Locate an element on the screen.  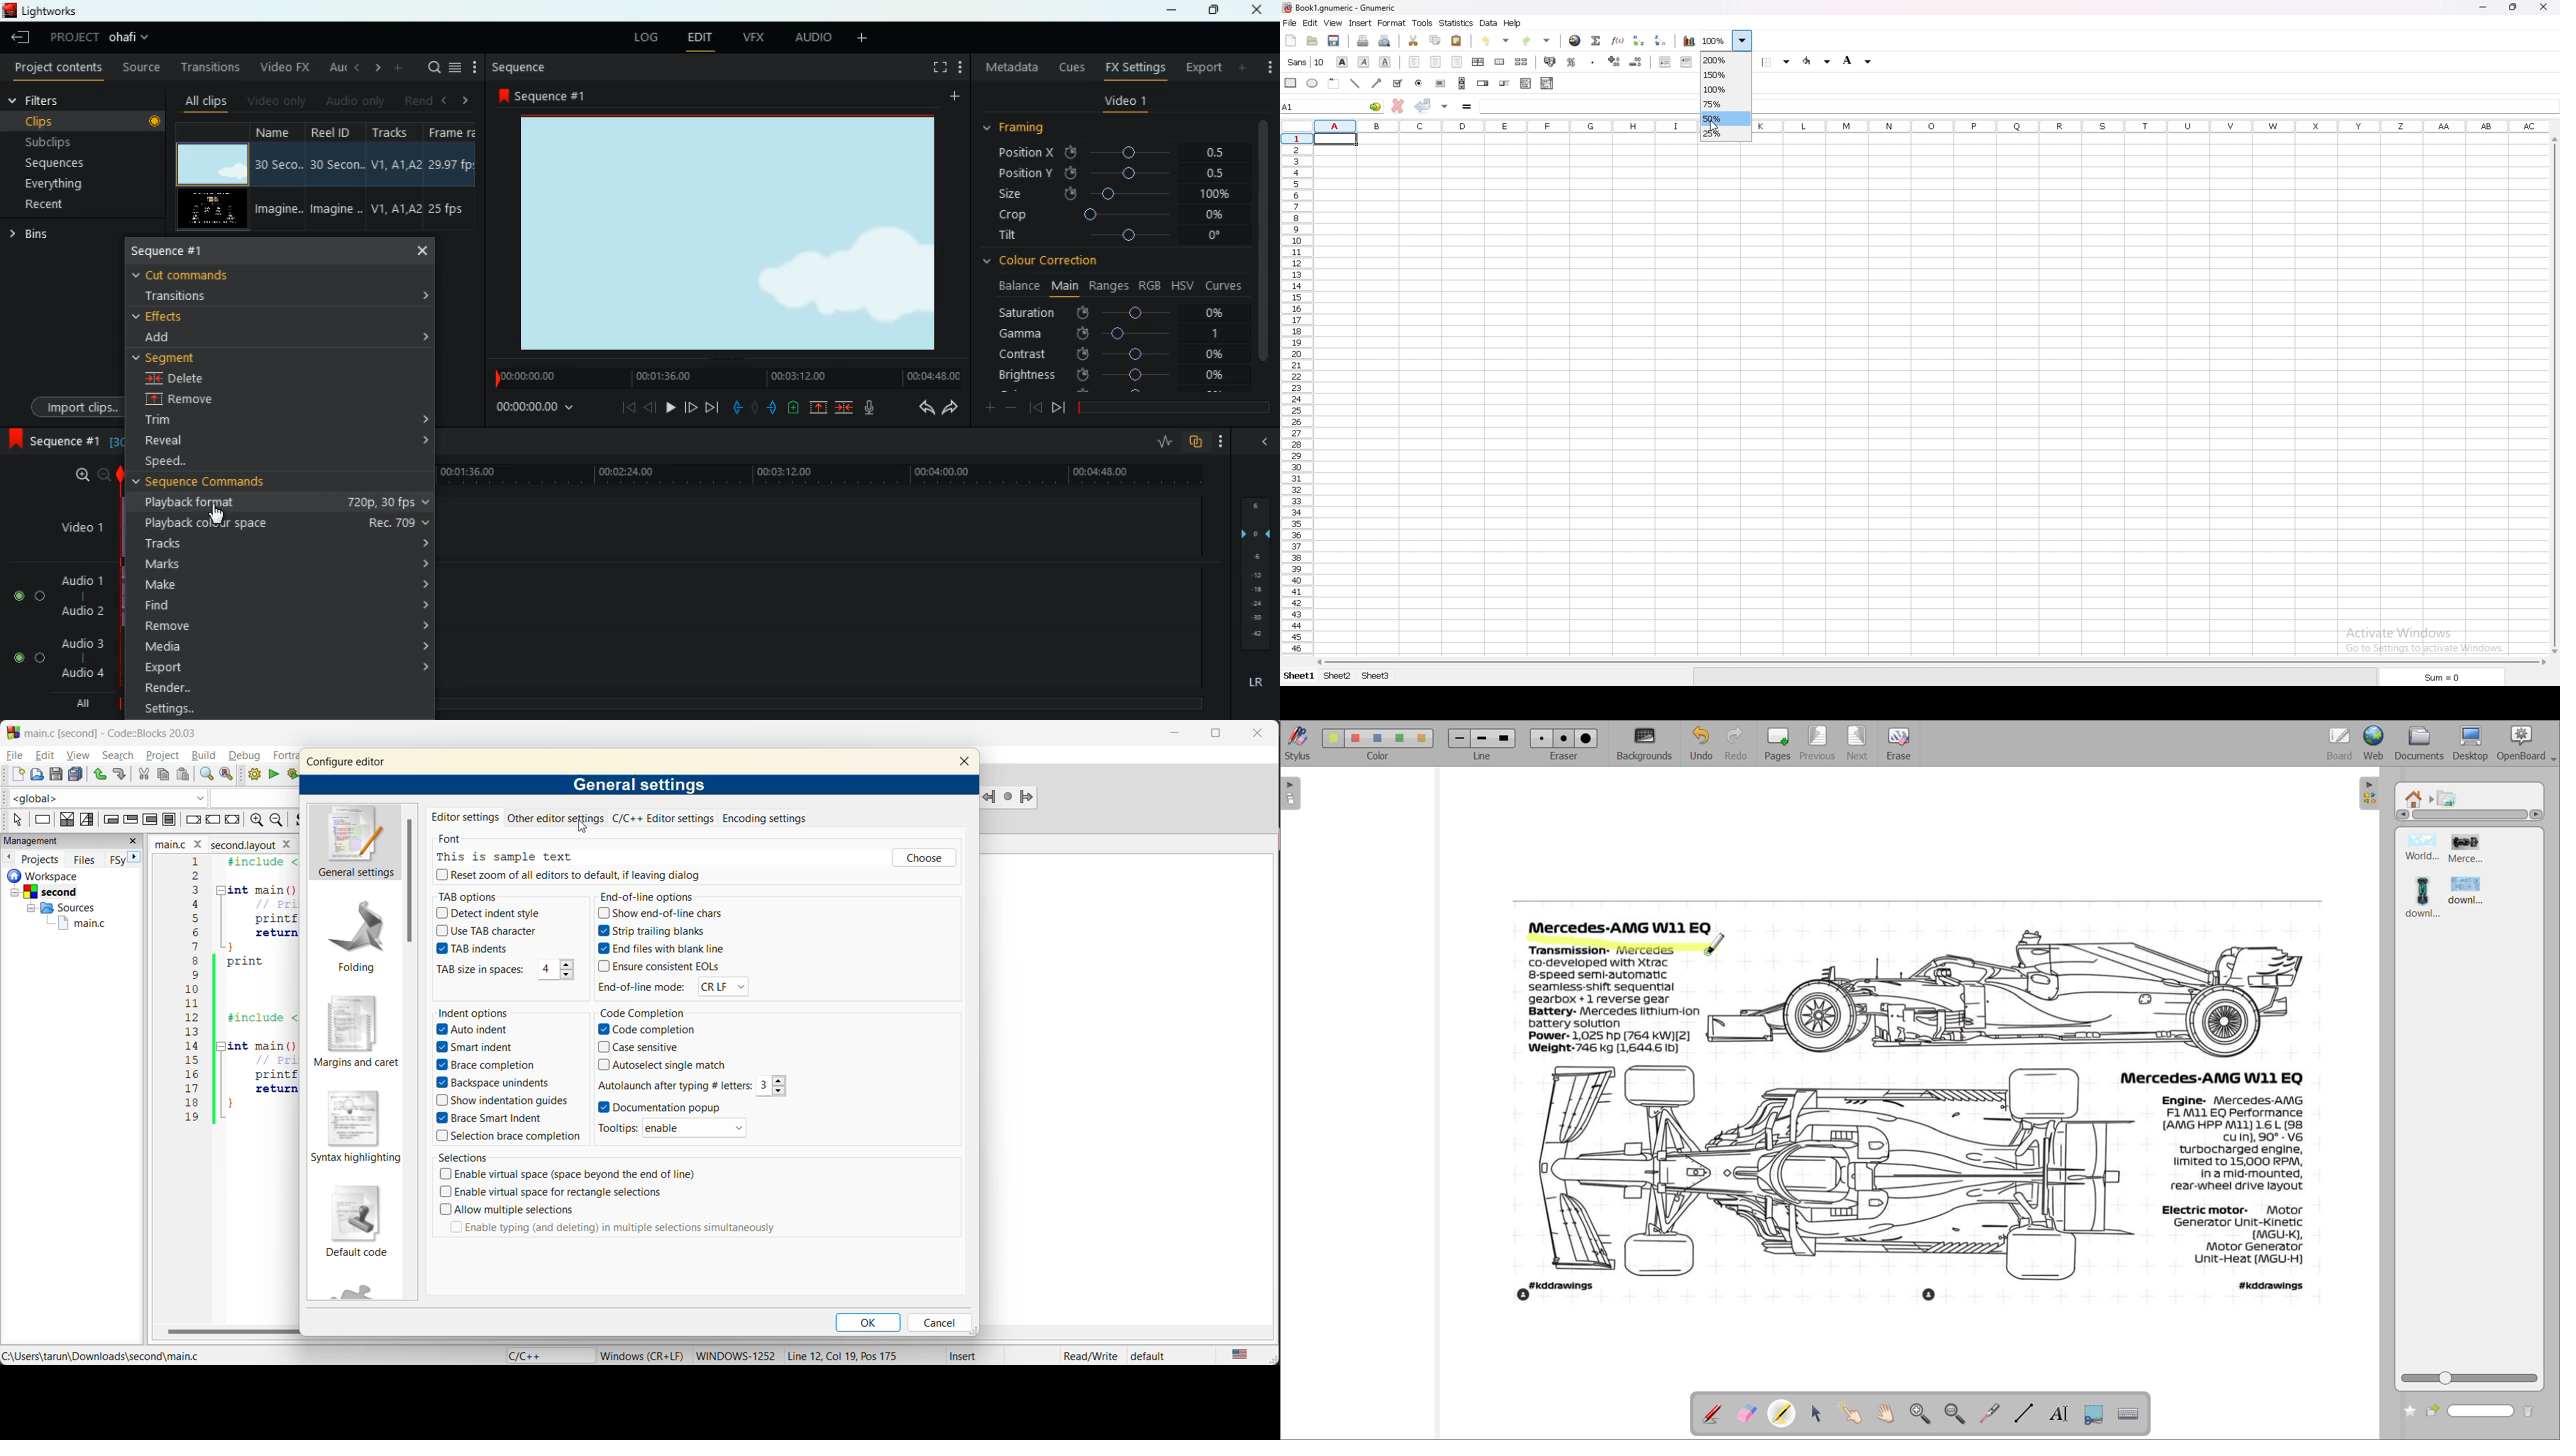
find is located at coordinates (286, 605).